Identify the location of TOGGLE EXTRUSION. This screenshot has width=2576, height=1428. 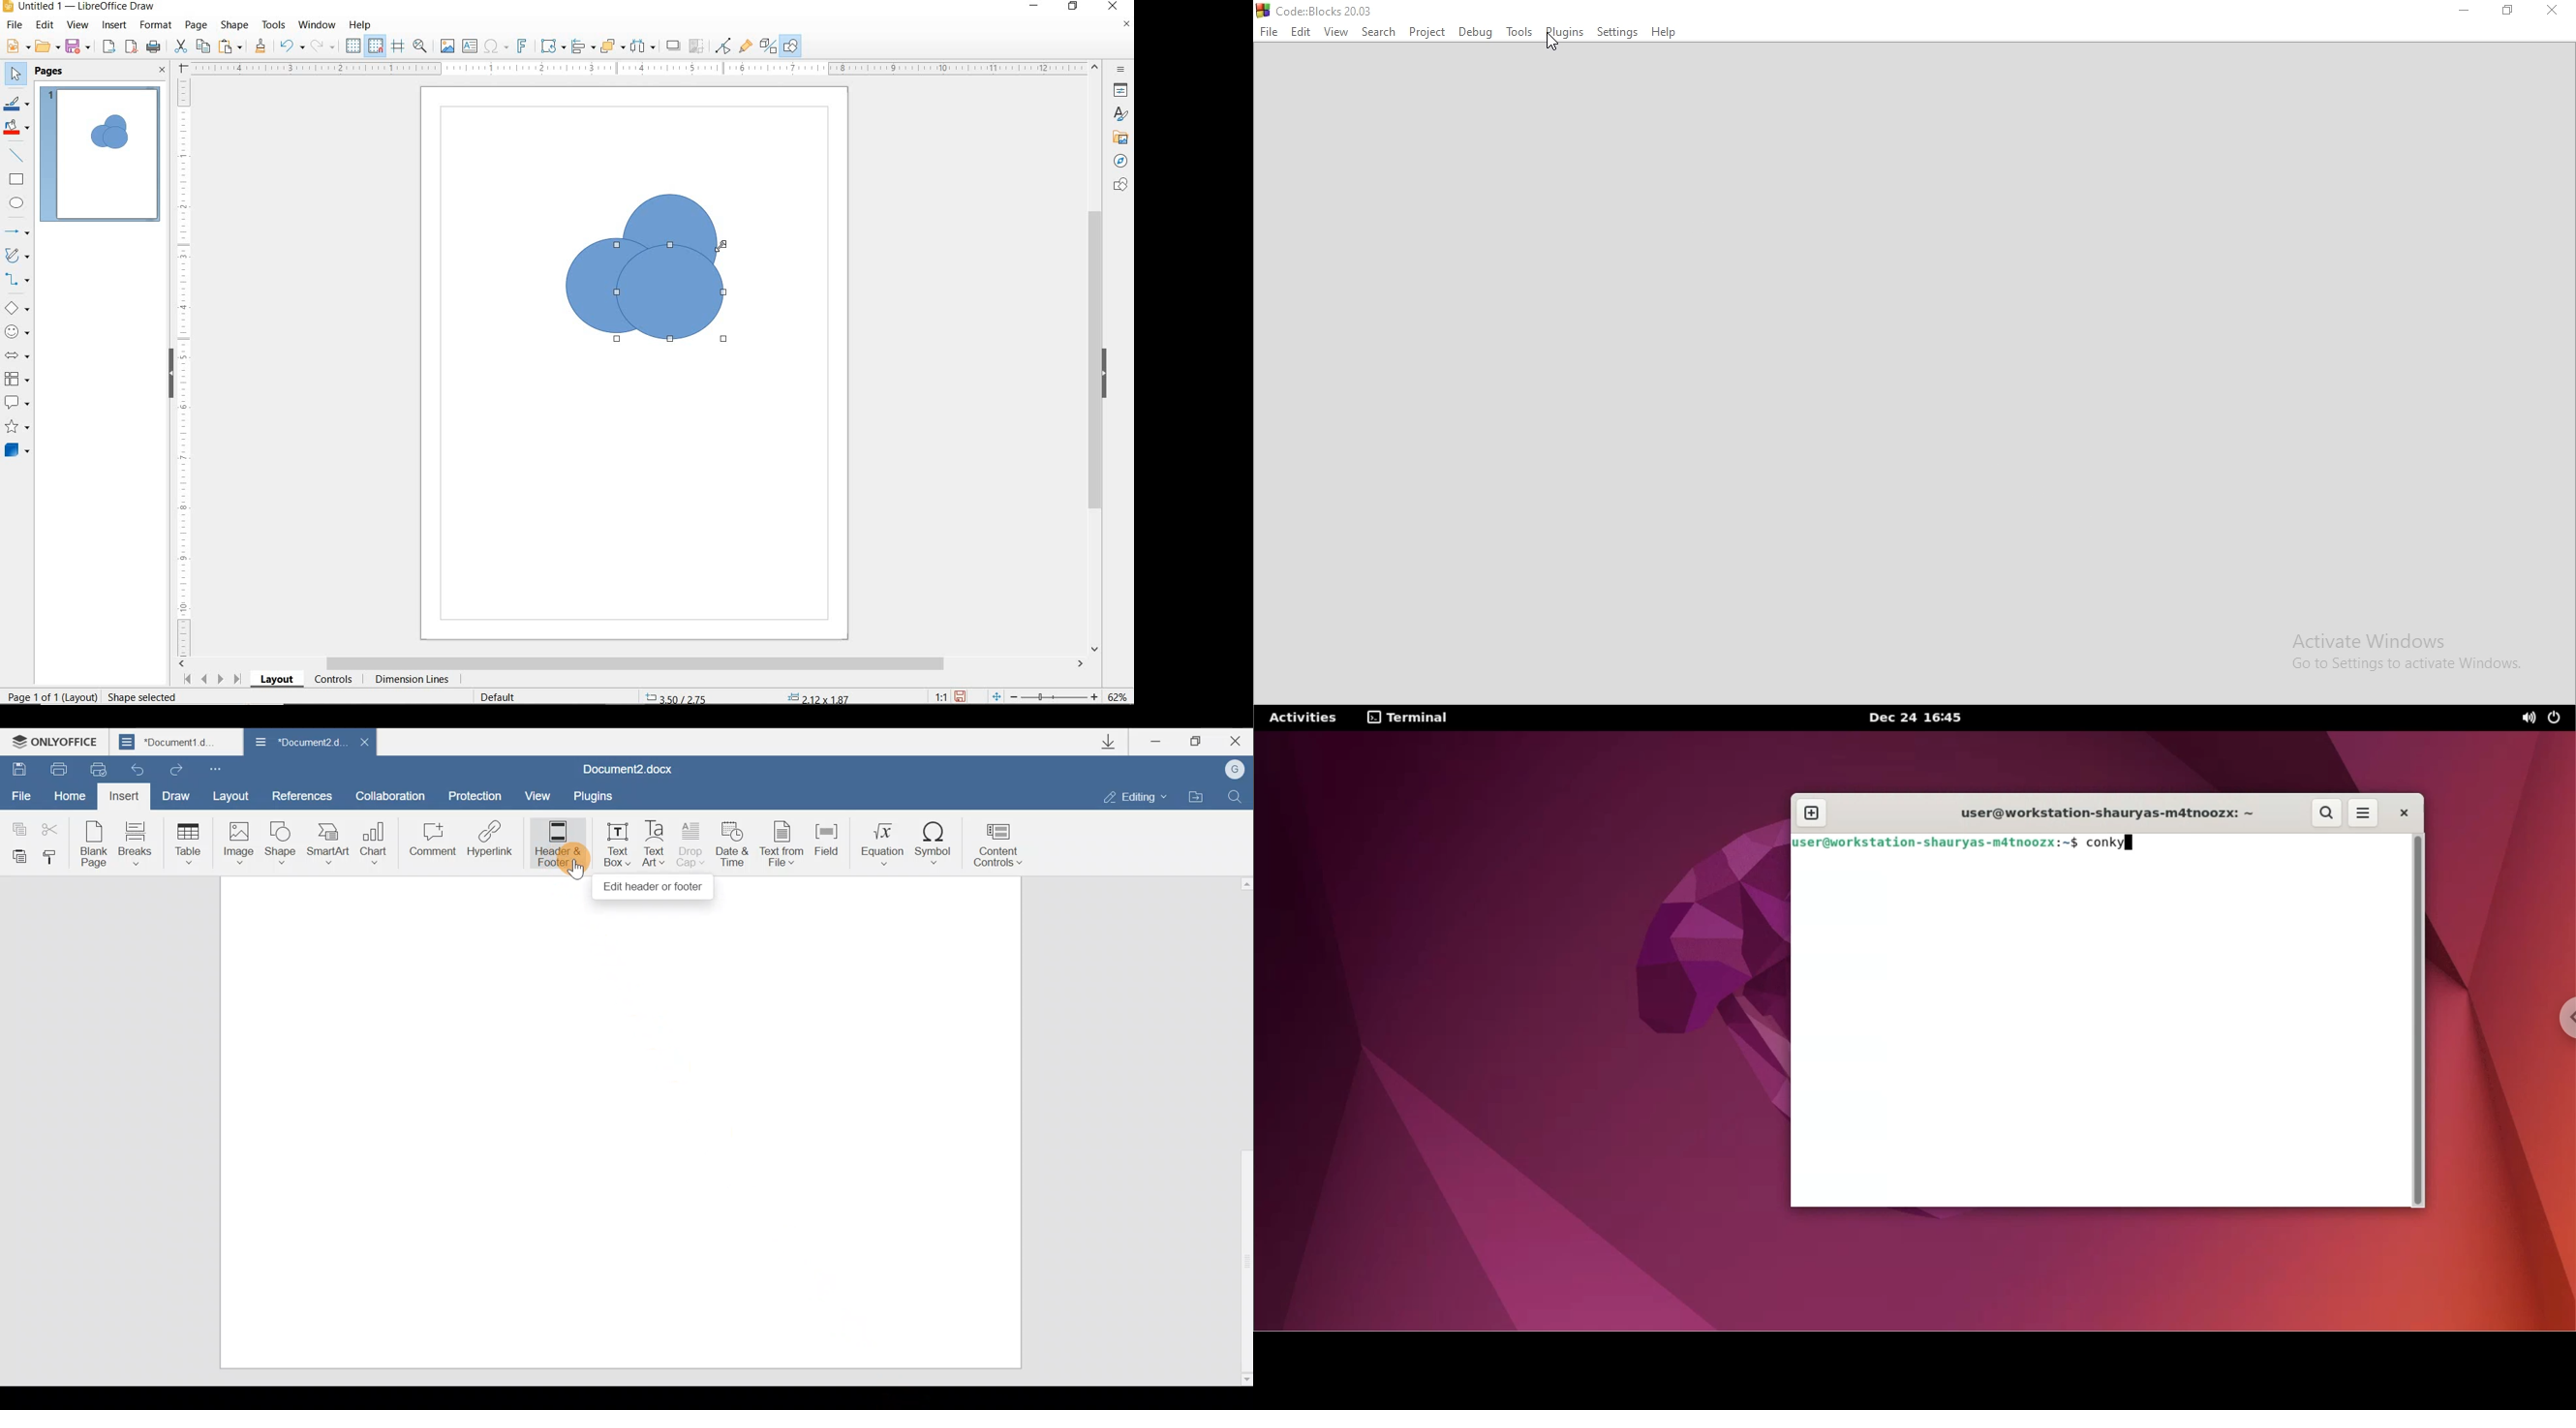
(768, 47).